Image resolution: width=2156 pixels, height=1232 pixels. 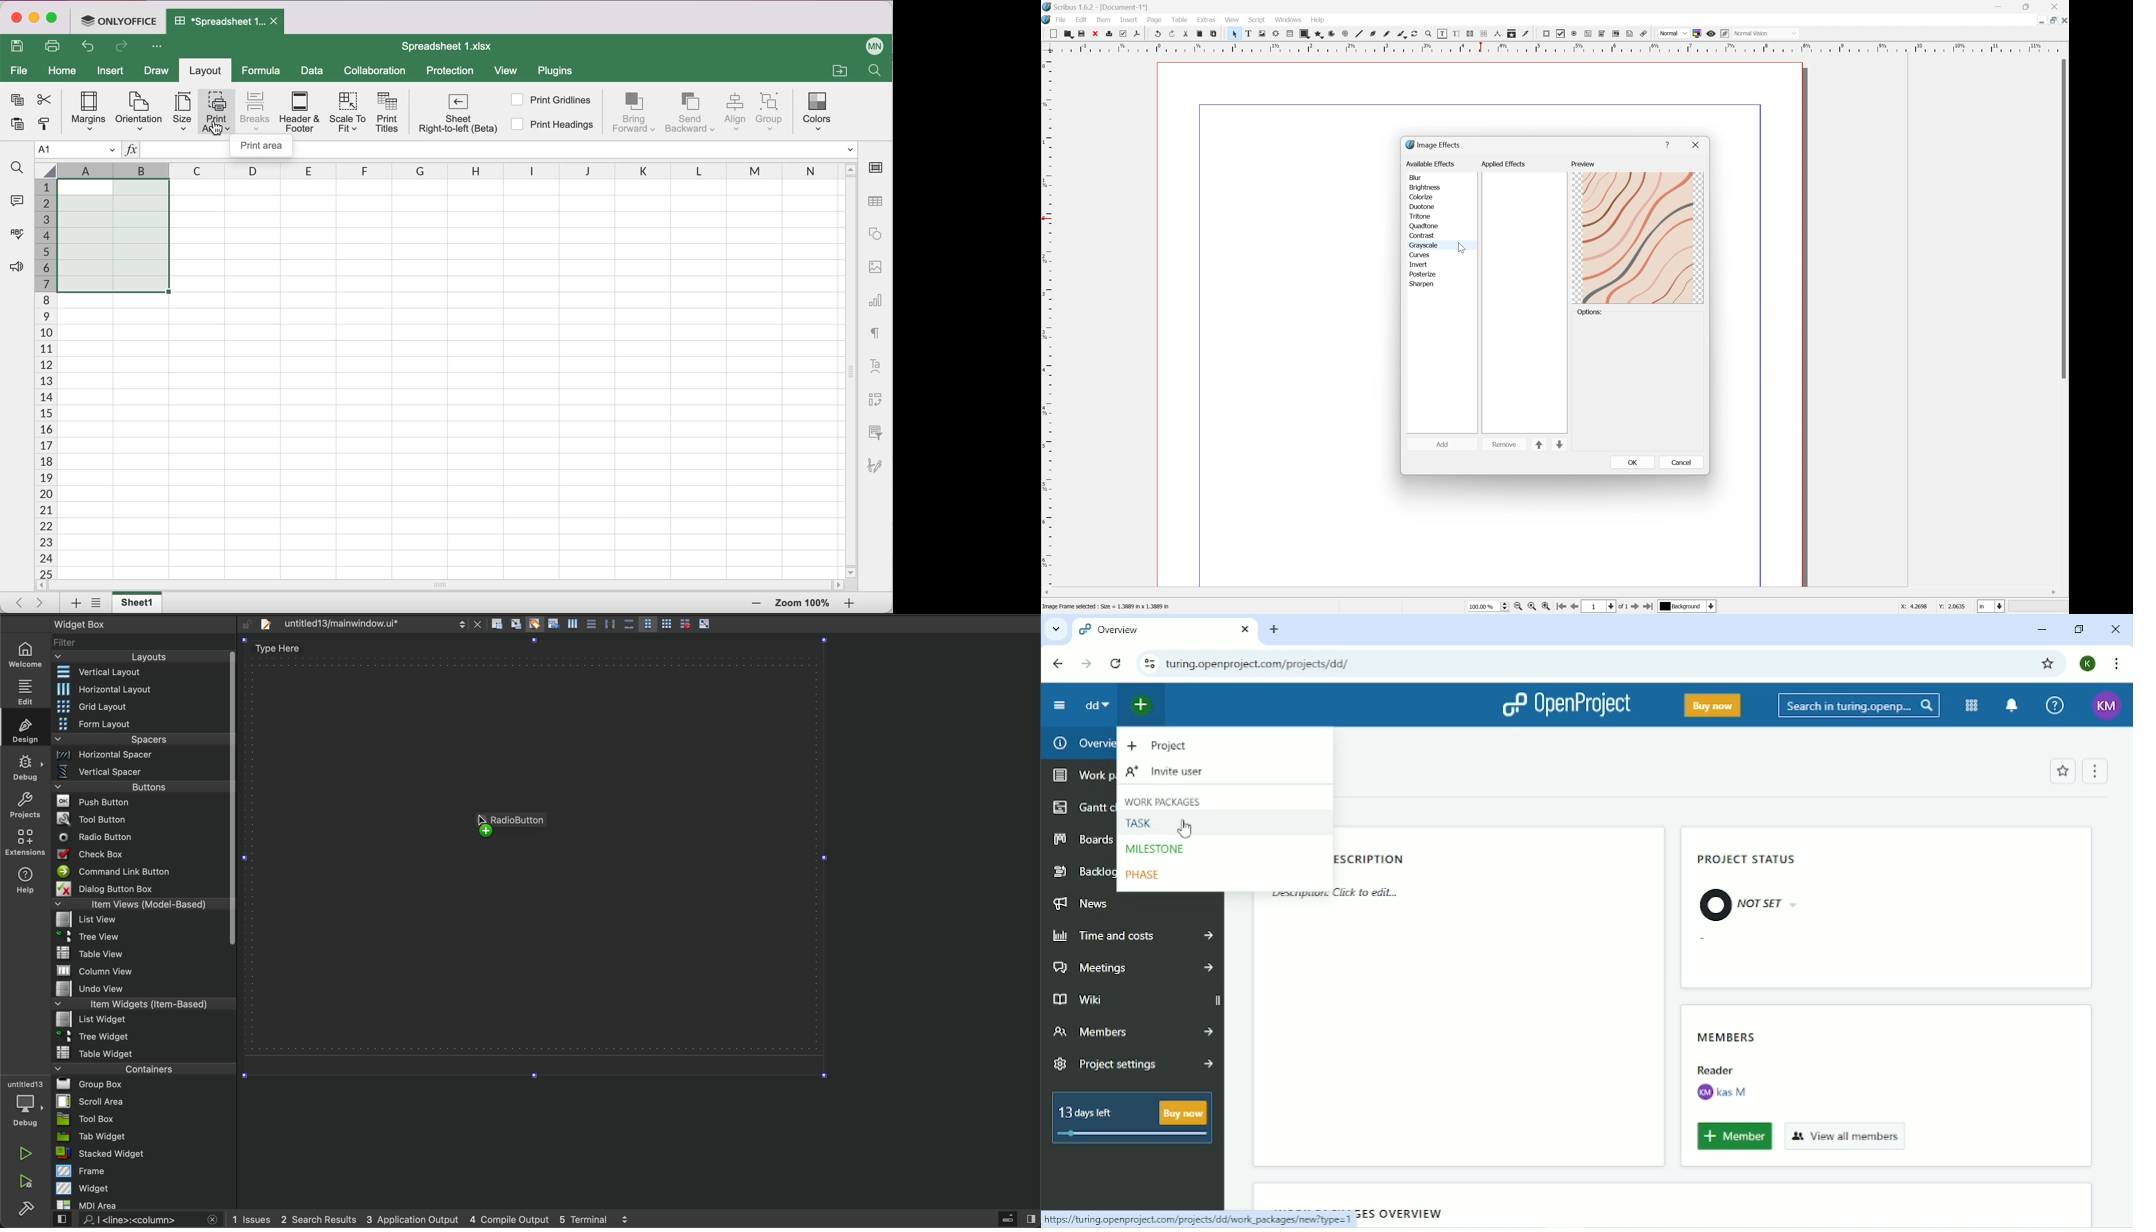 What do you see at coordinates (2087, 663) in the screenshot?
I see `K` at bounding box center [2087, 663].